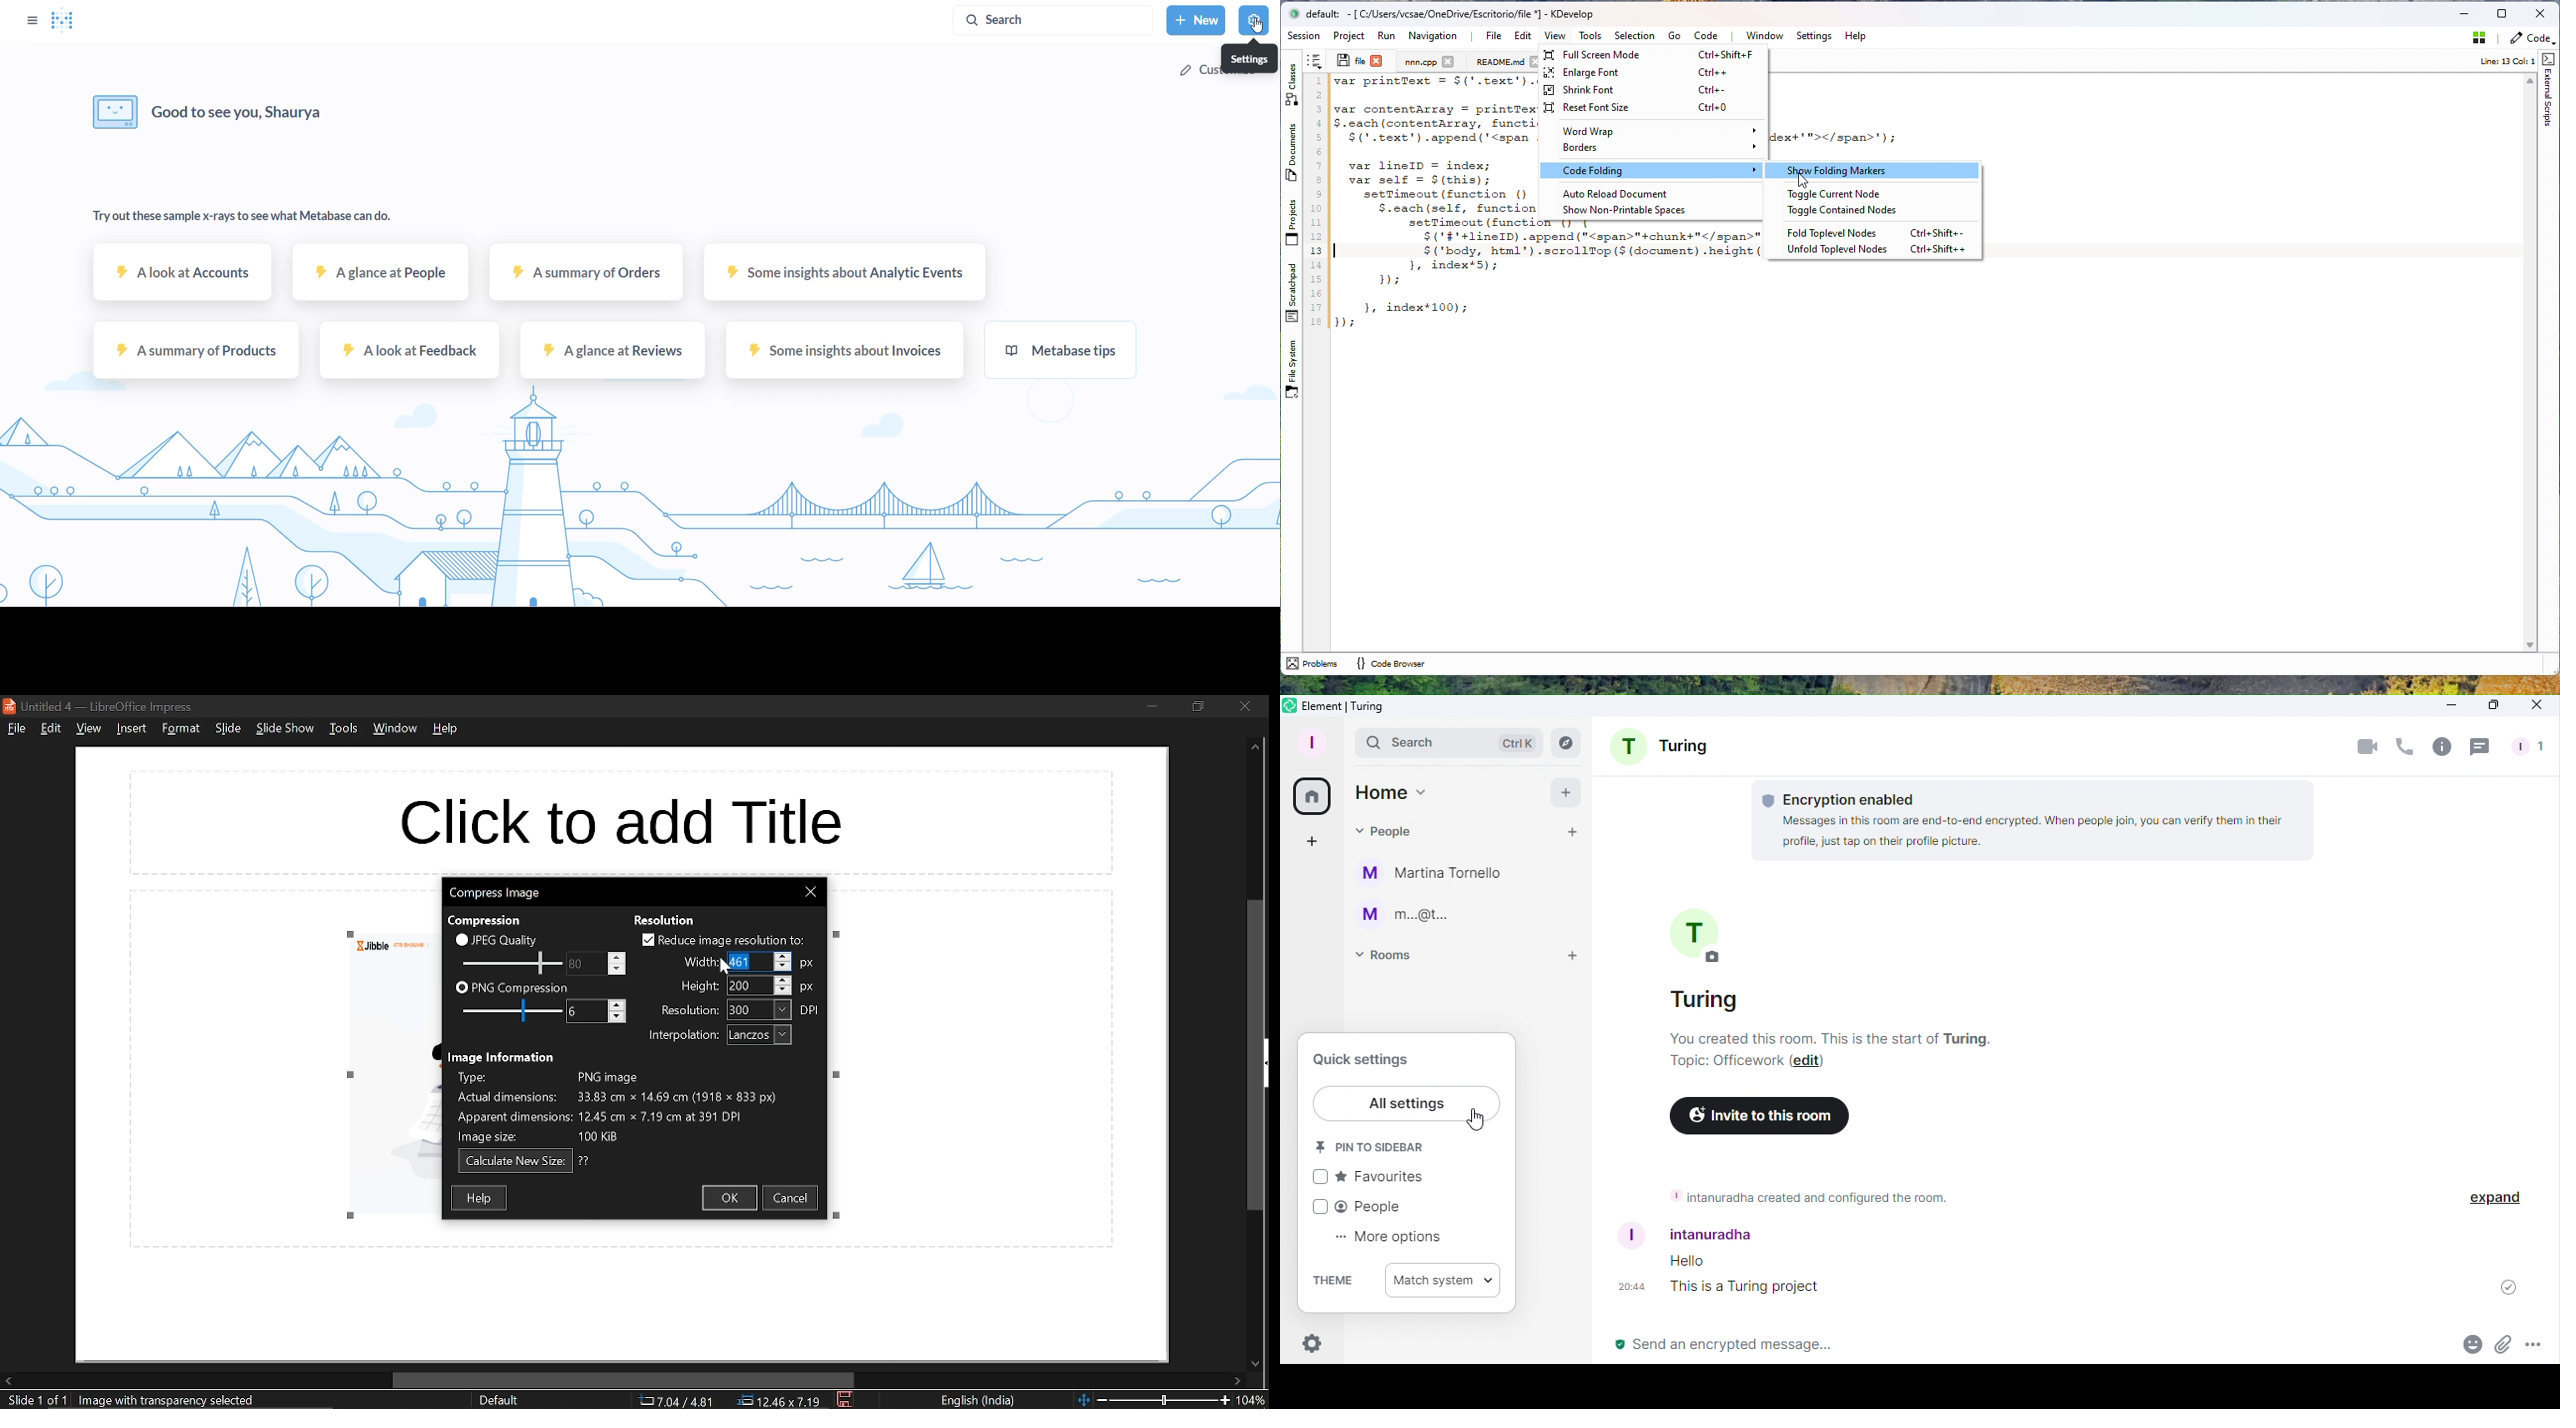 The height and width of the screenshot is (1428, 2576). I want to click on Write message, so click(2023, 1343).